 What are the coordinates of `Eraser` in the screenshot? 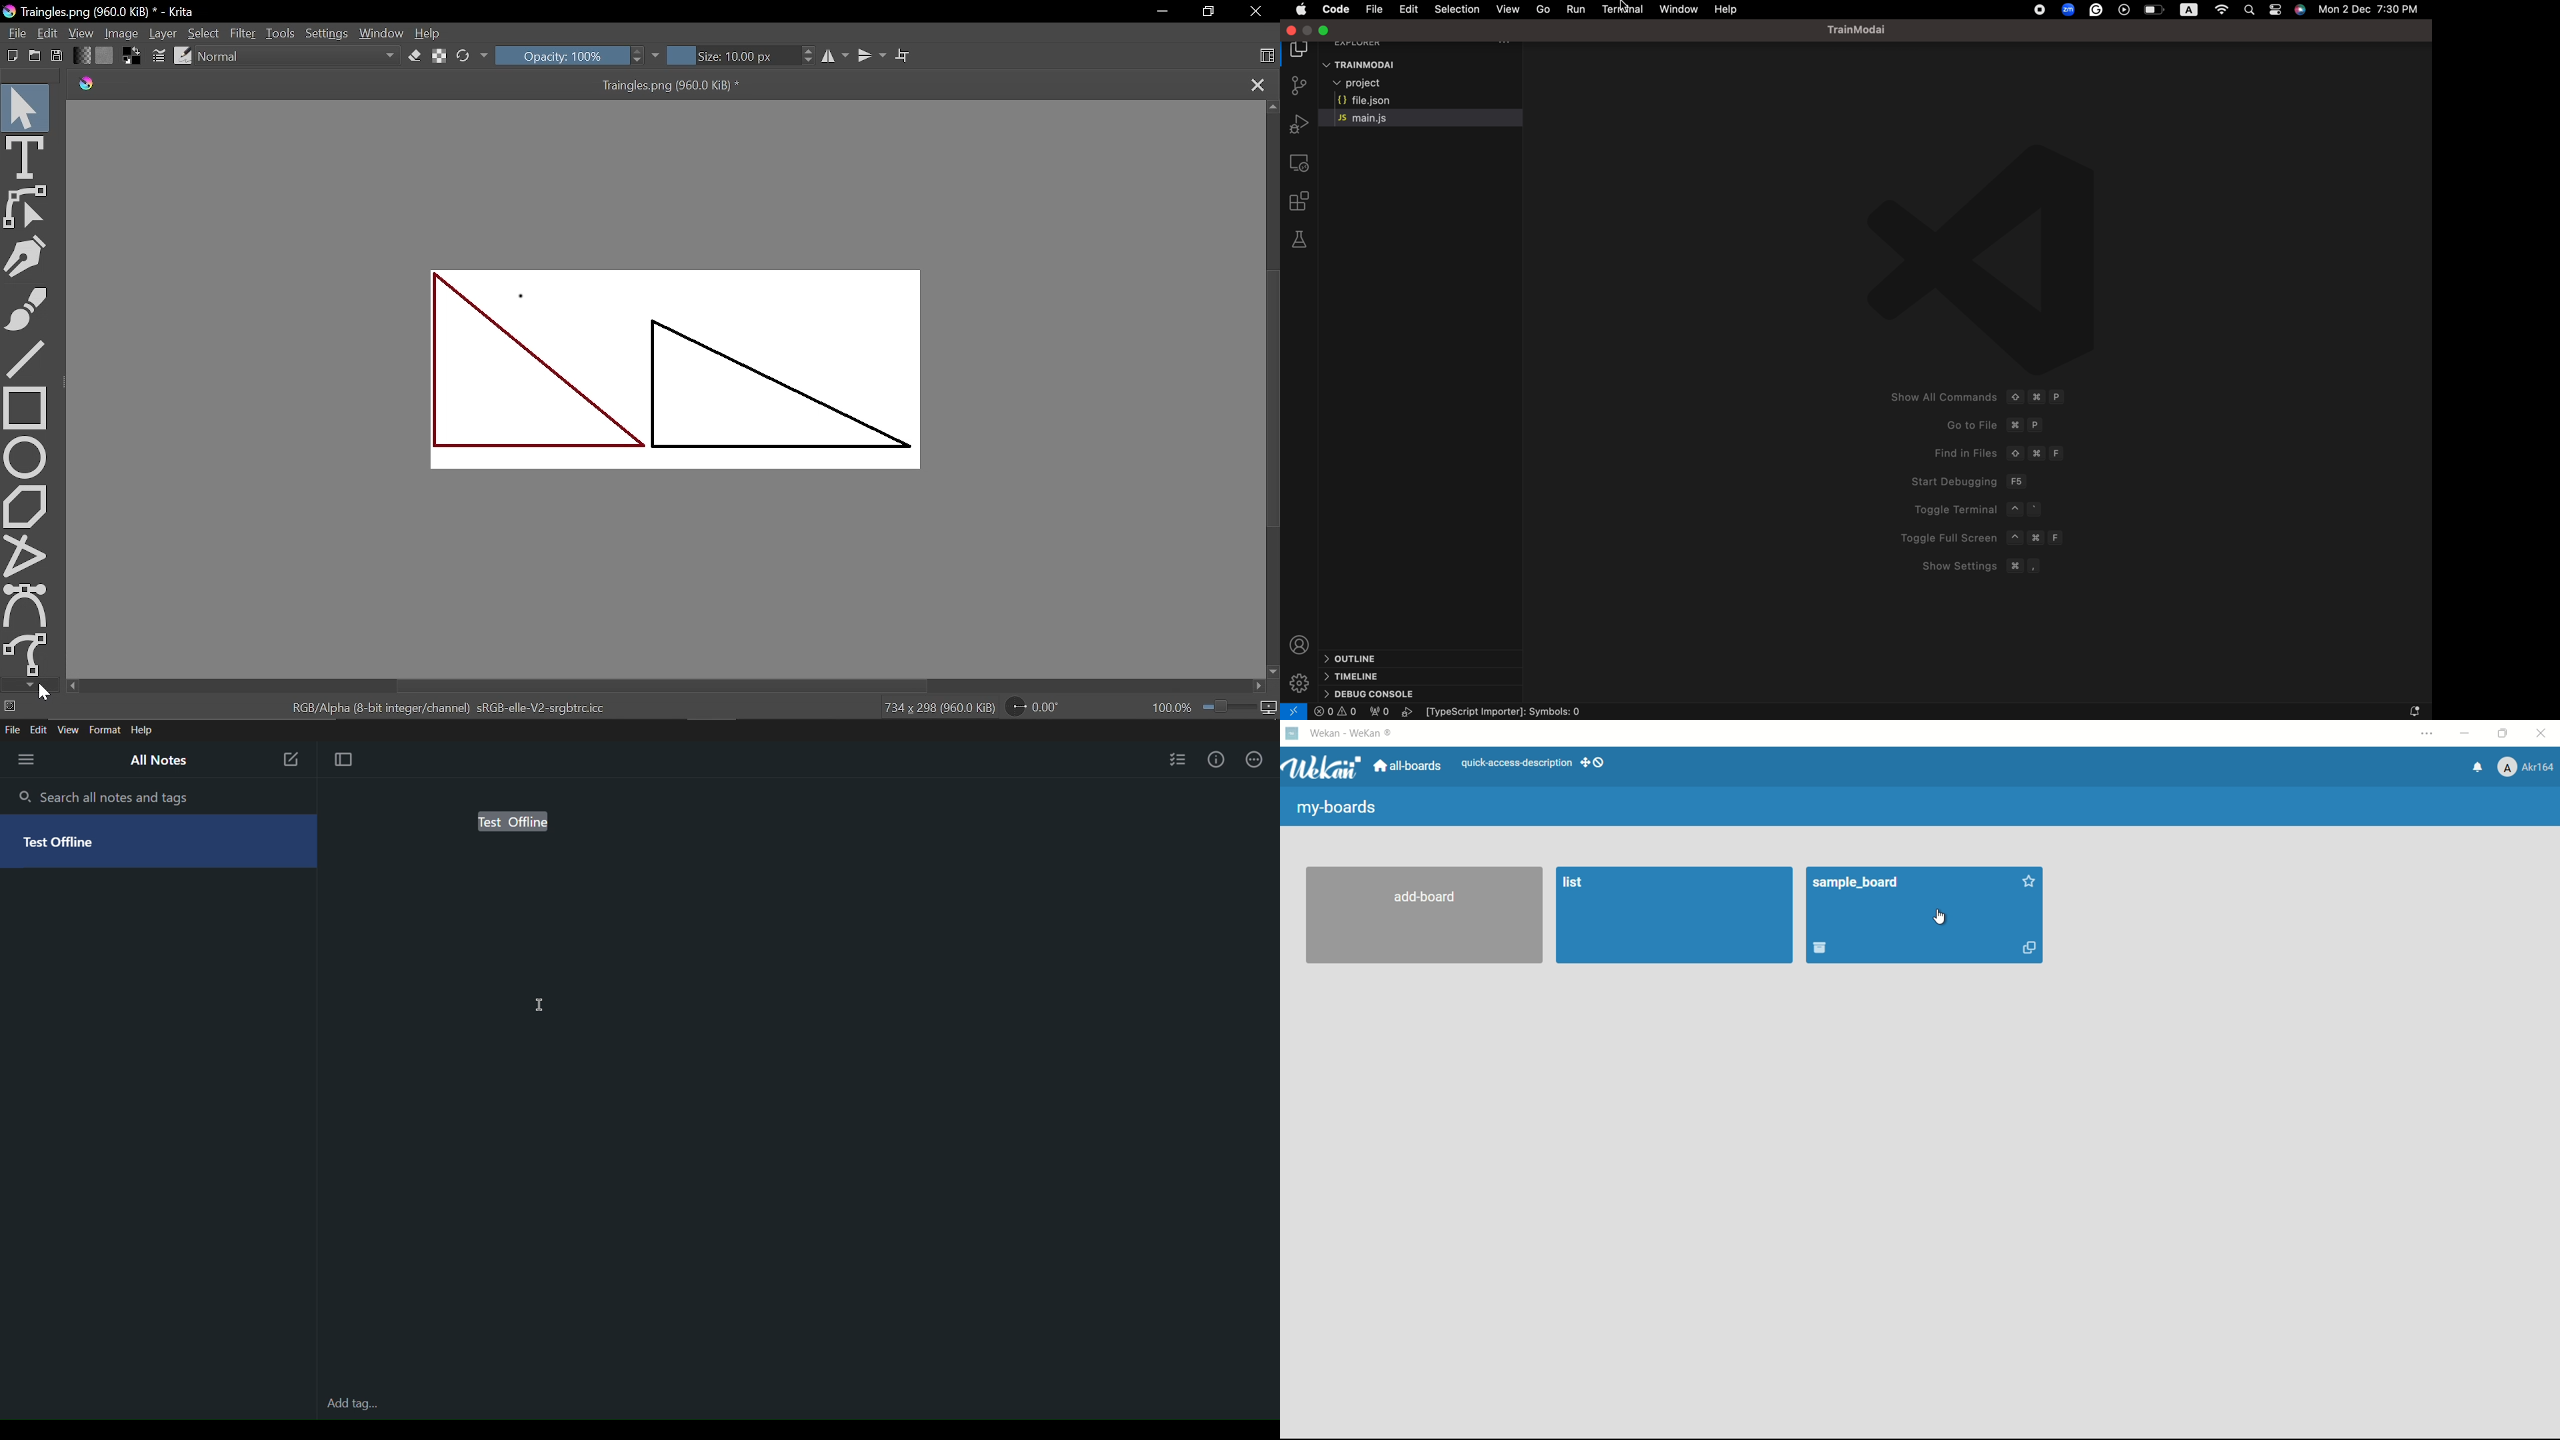 It's located at (414, 57).